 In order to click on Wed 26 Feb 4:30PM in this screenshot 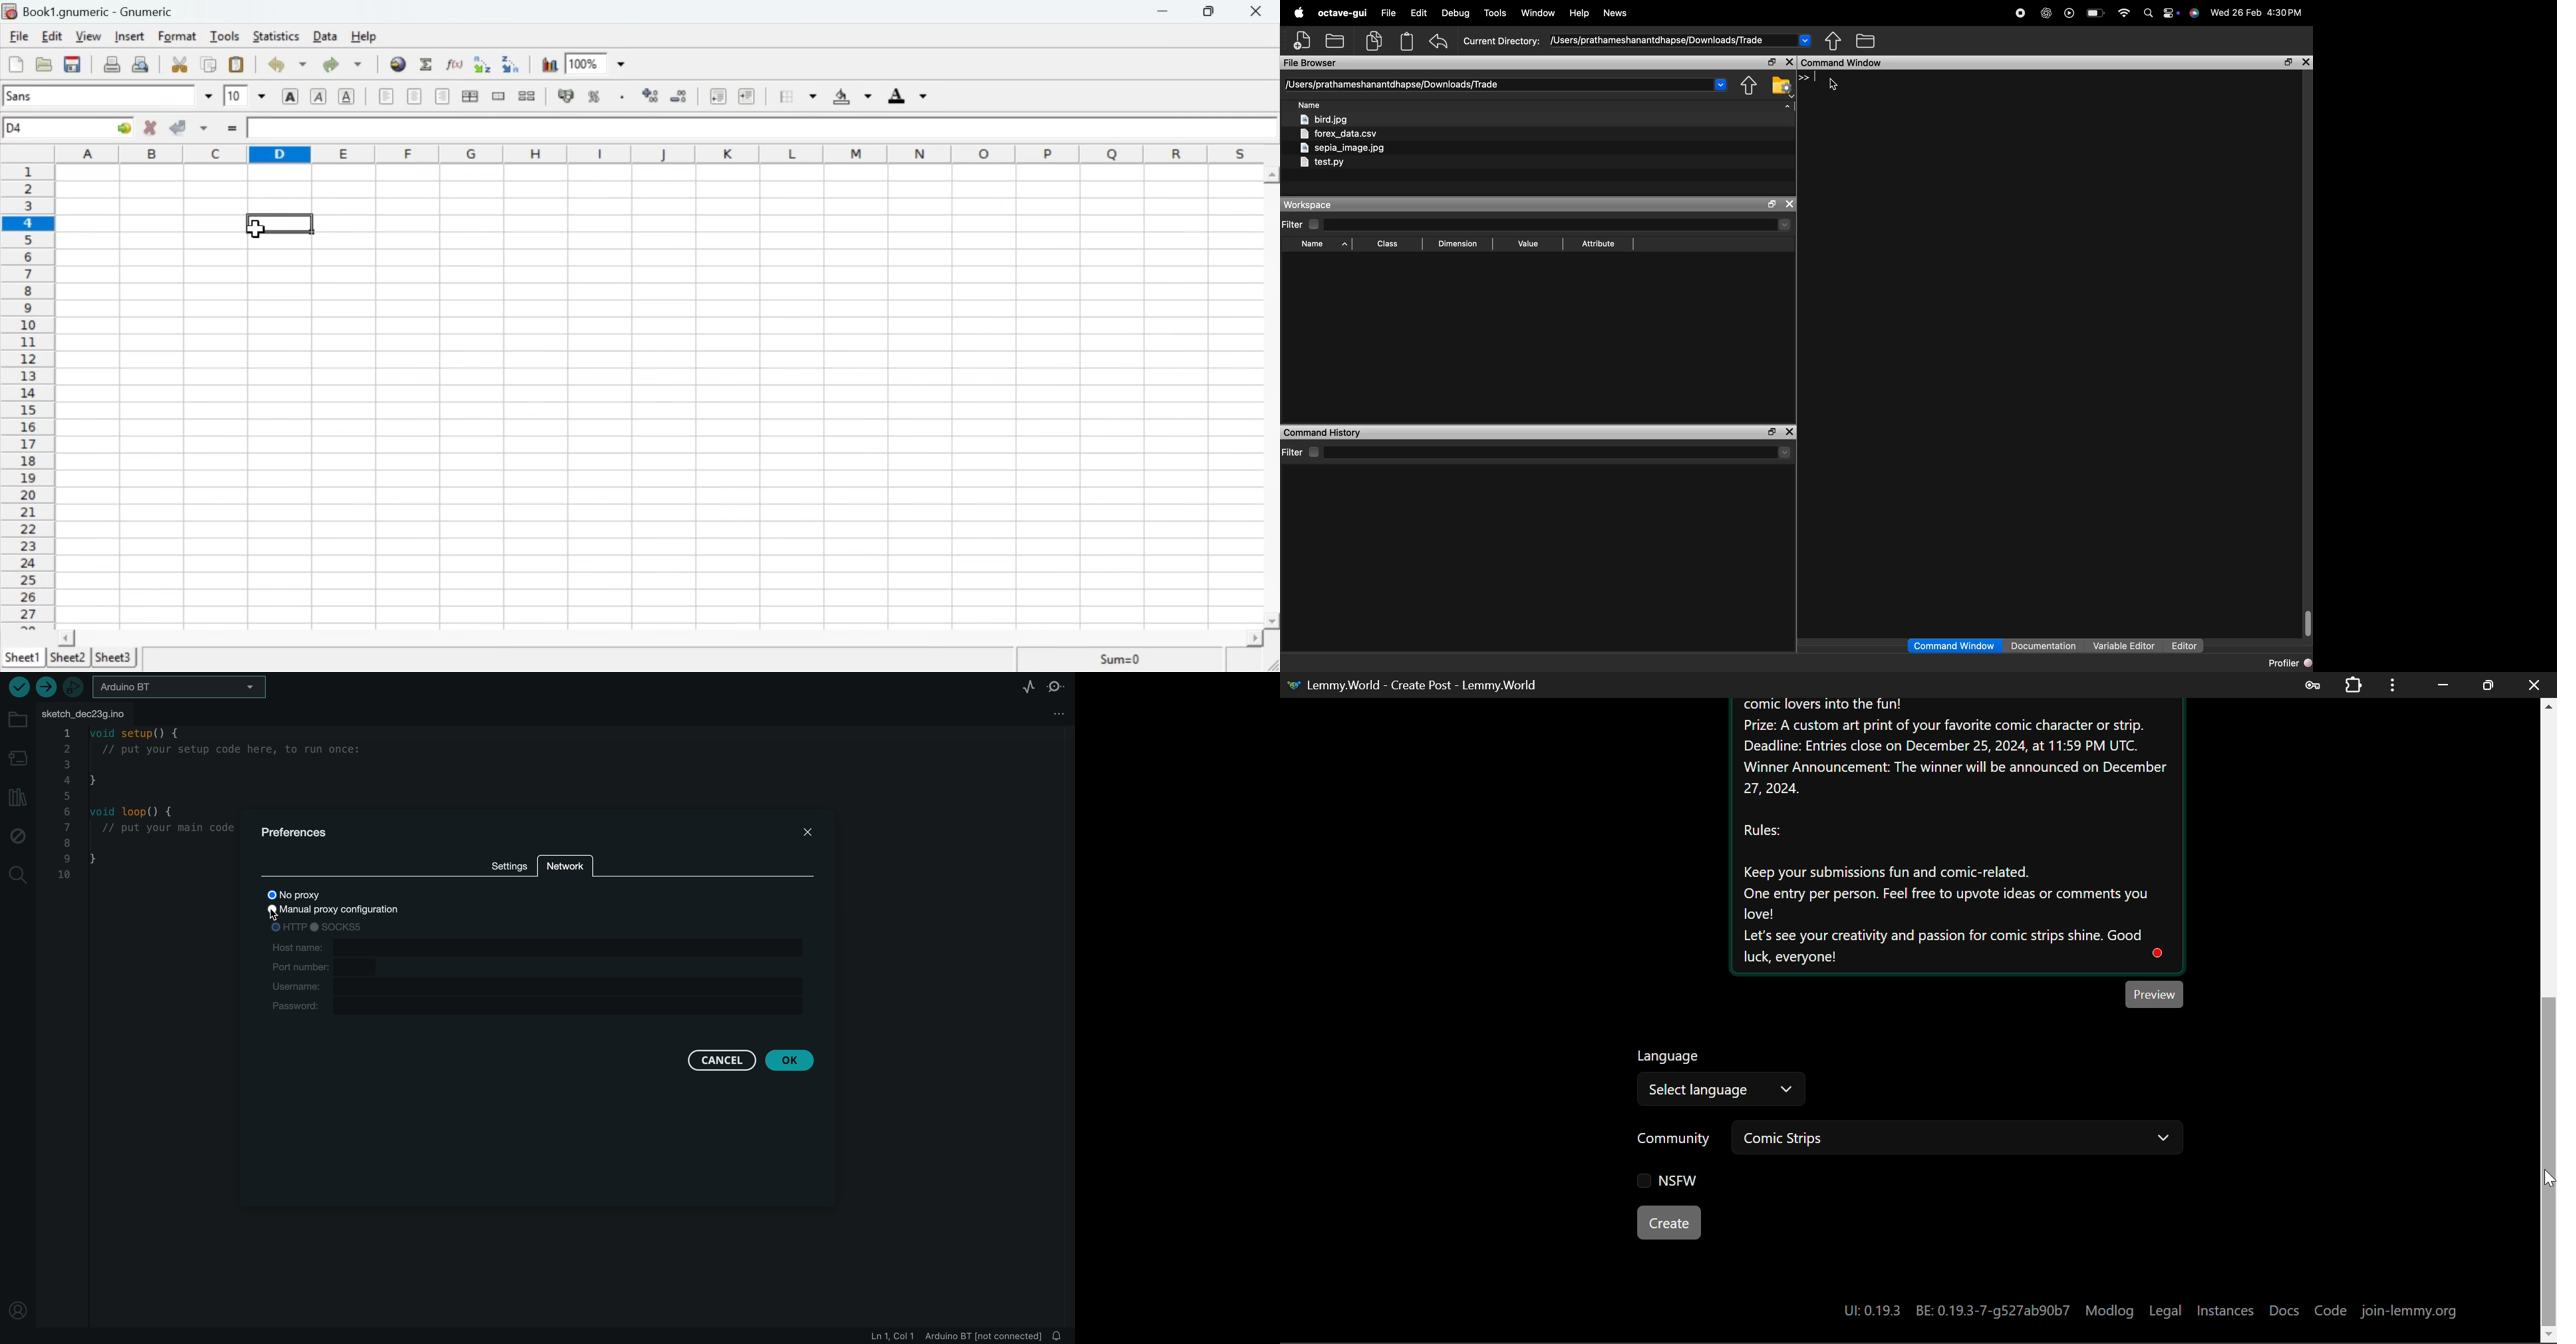, I will do `click(2257, 13)`.